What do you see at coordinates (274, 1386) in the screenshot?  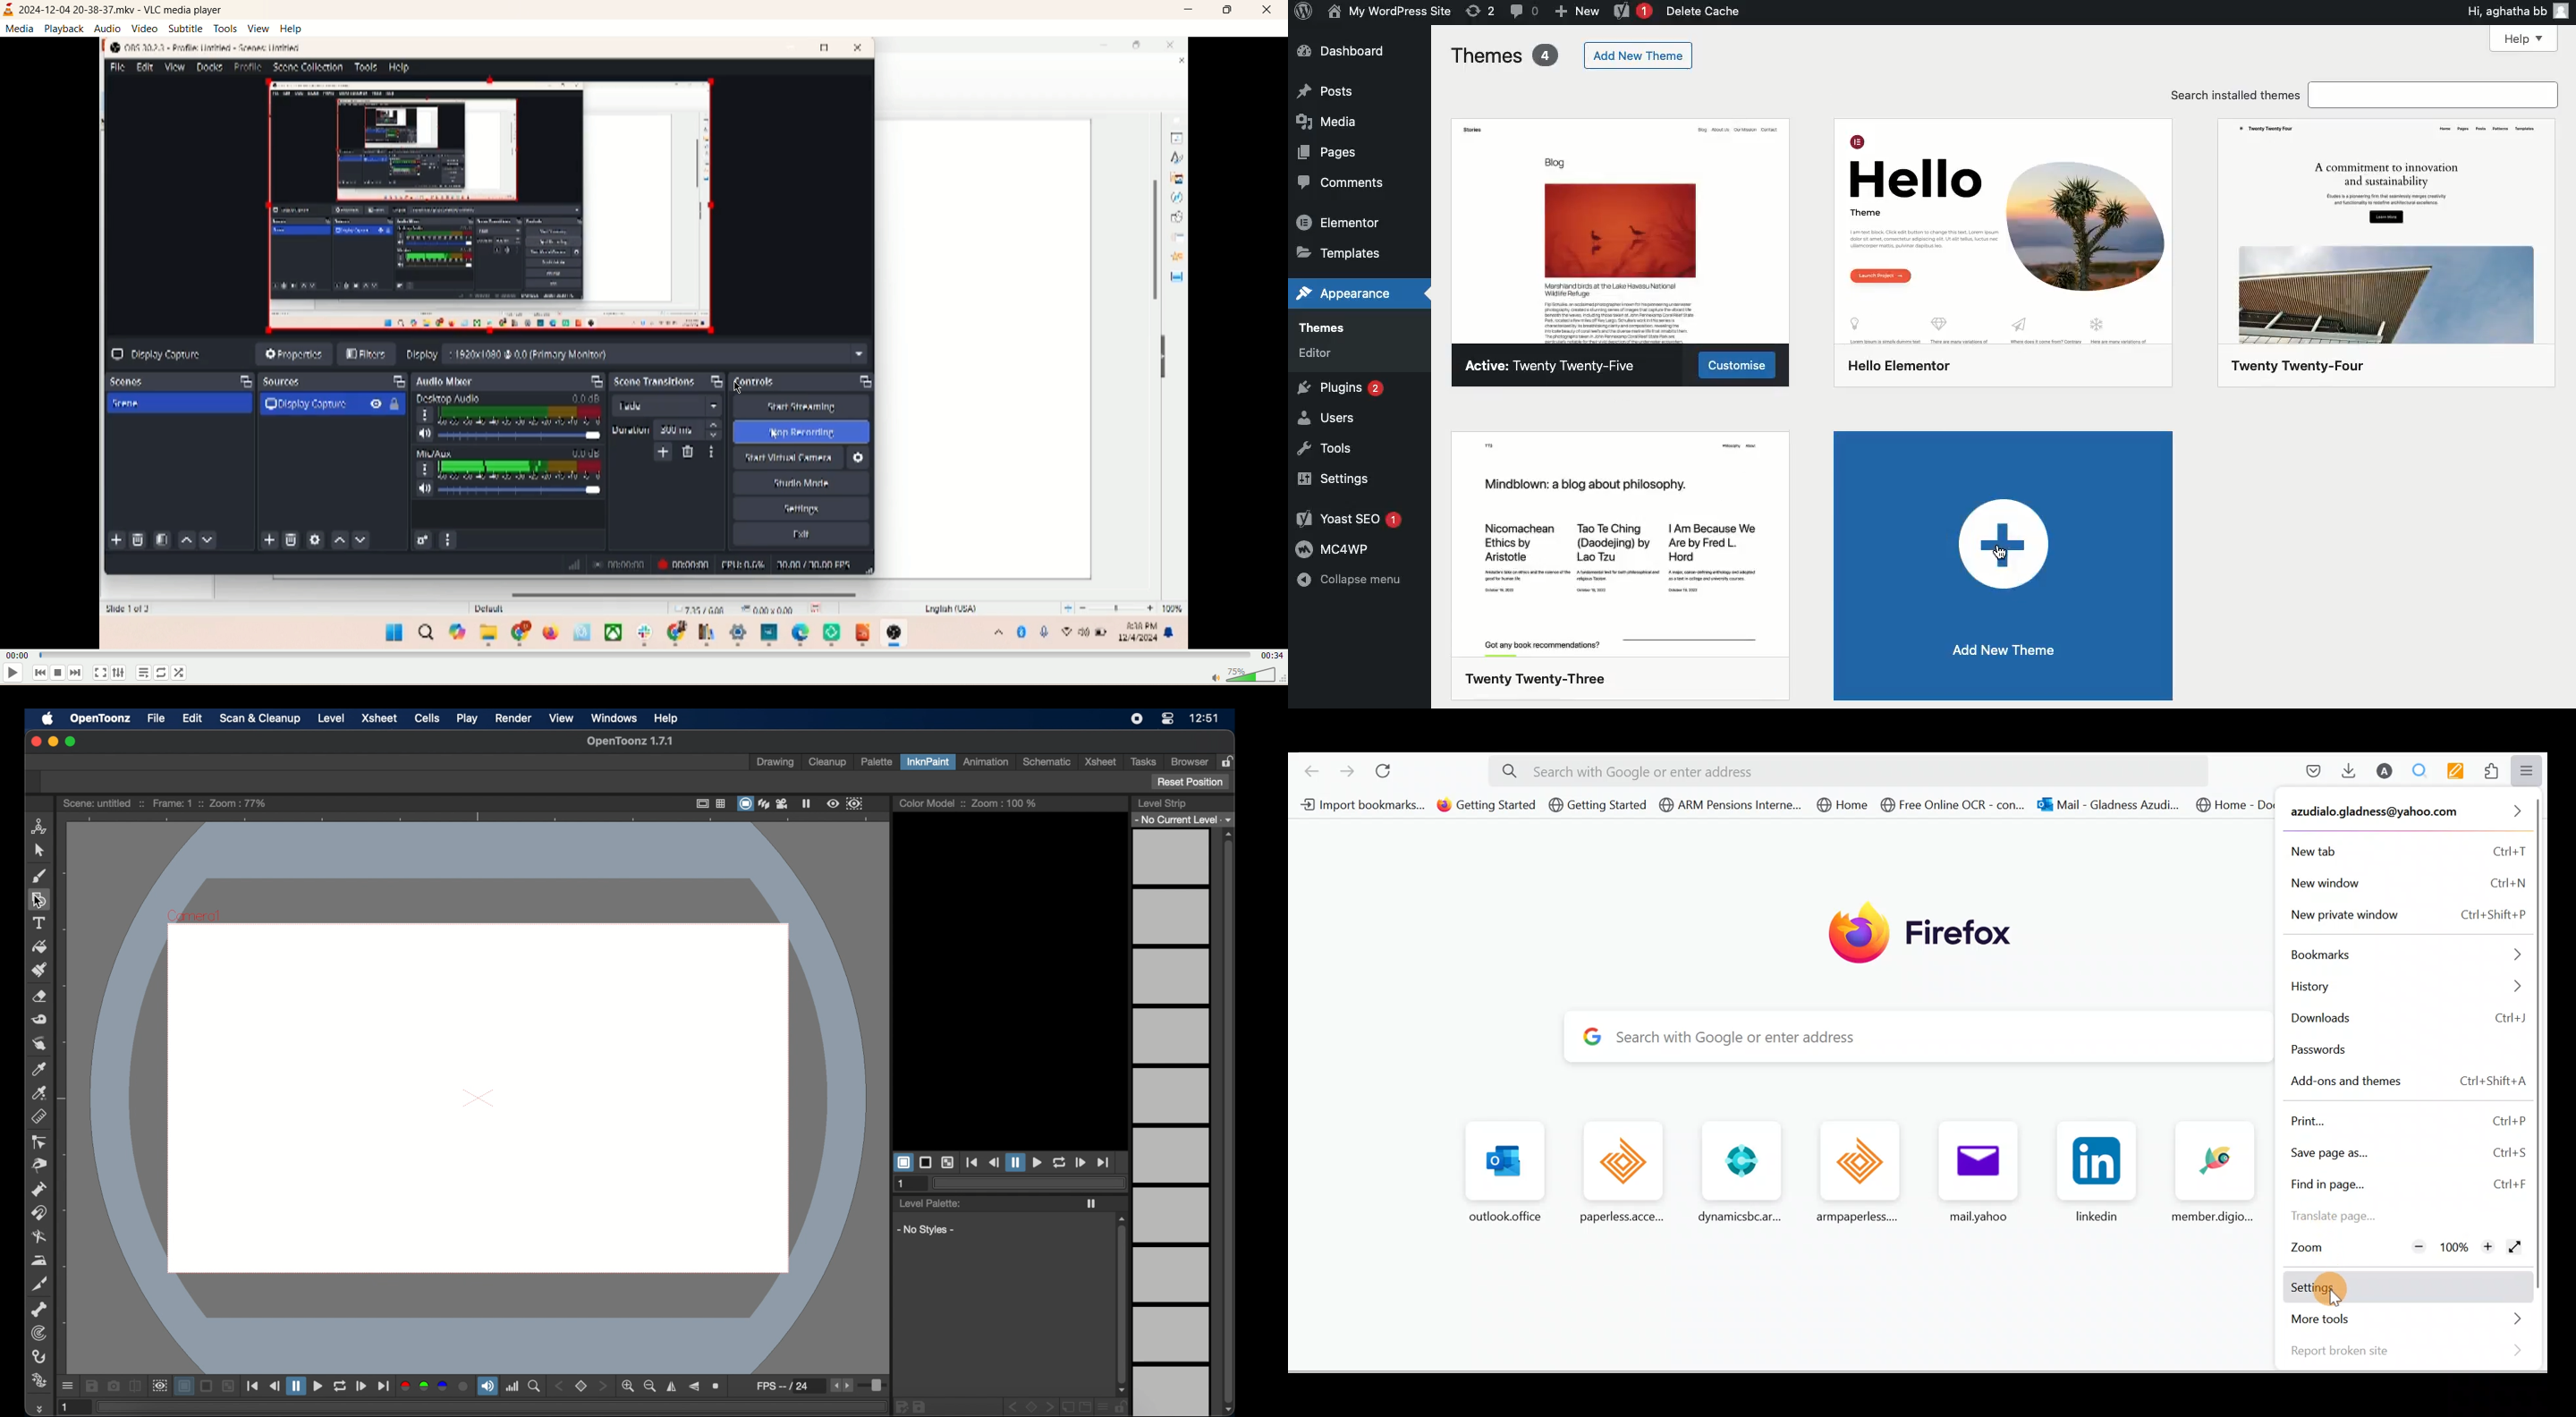 I see `rewind` at bounding box center [274, 1386].